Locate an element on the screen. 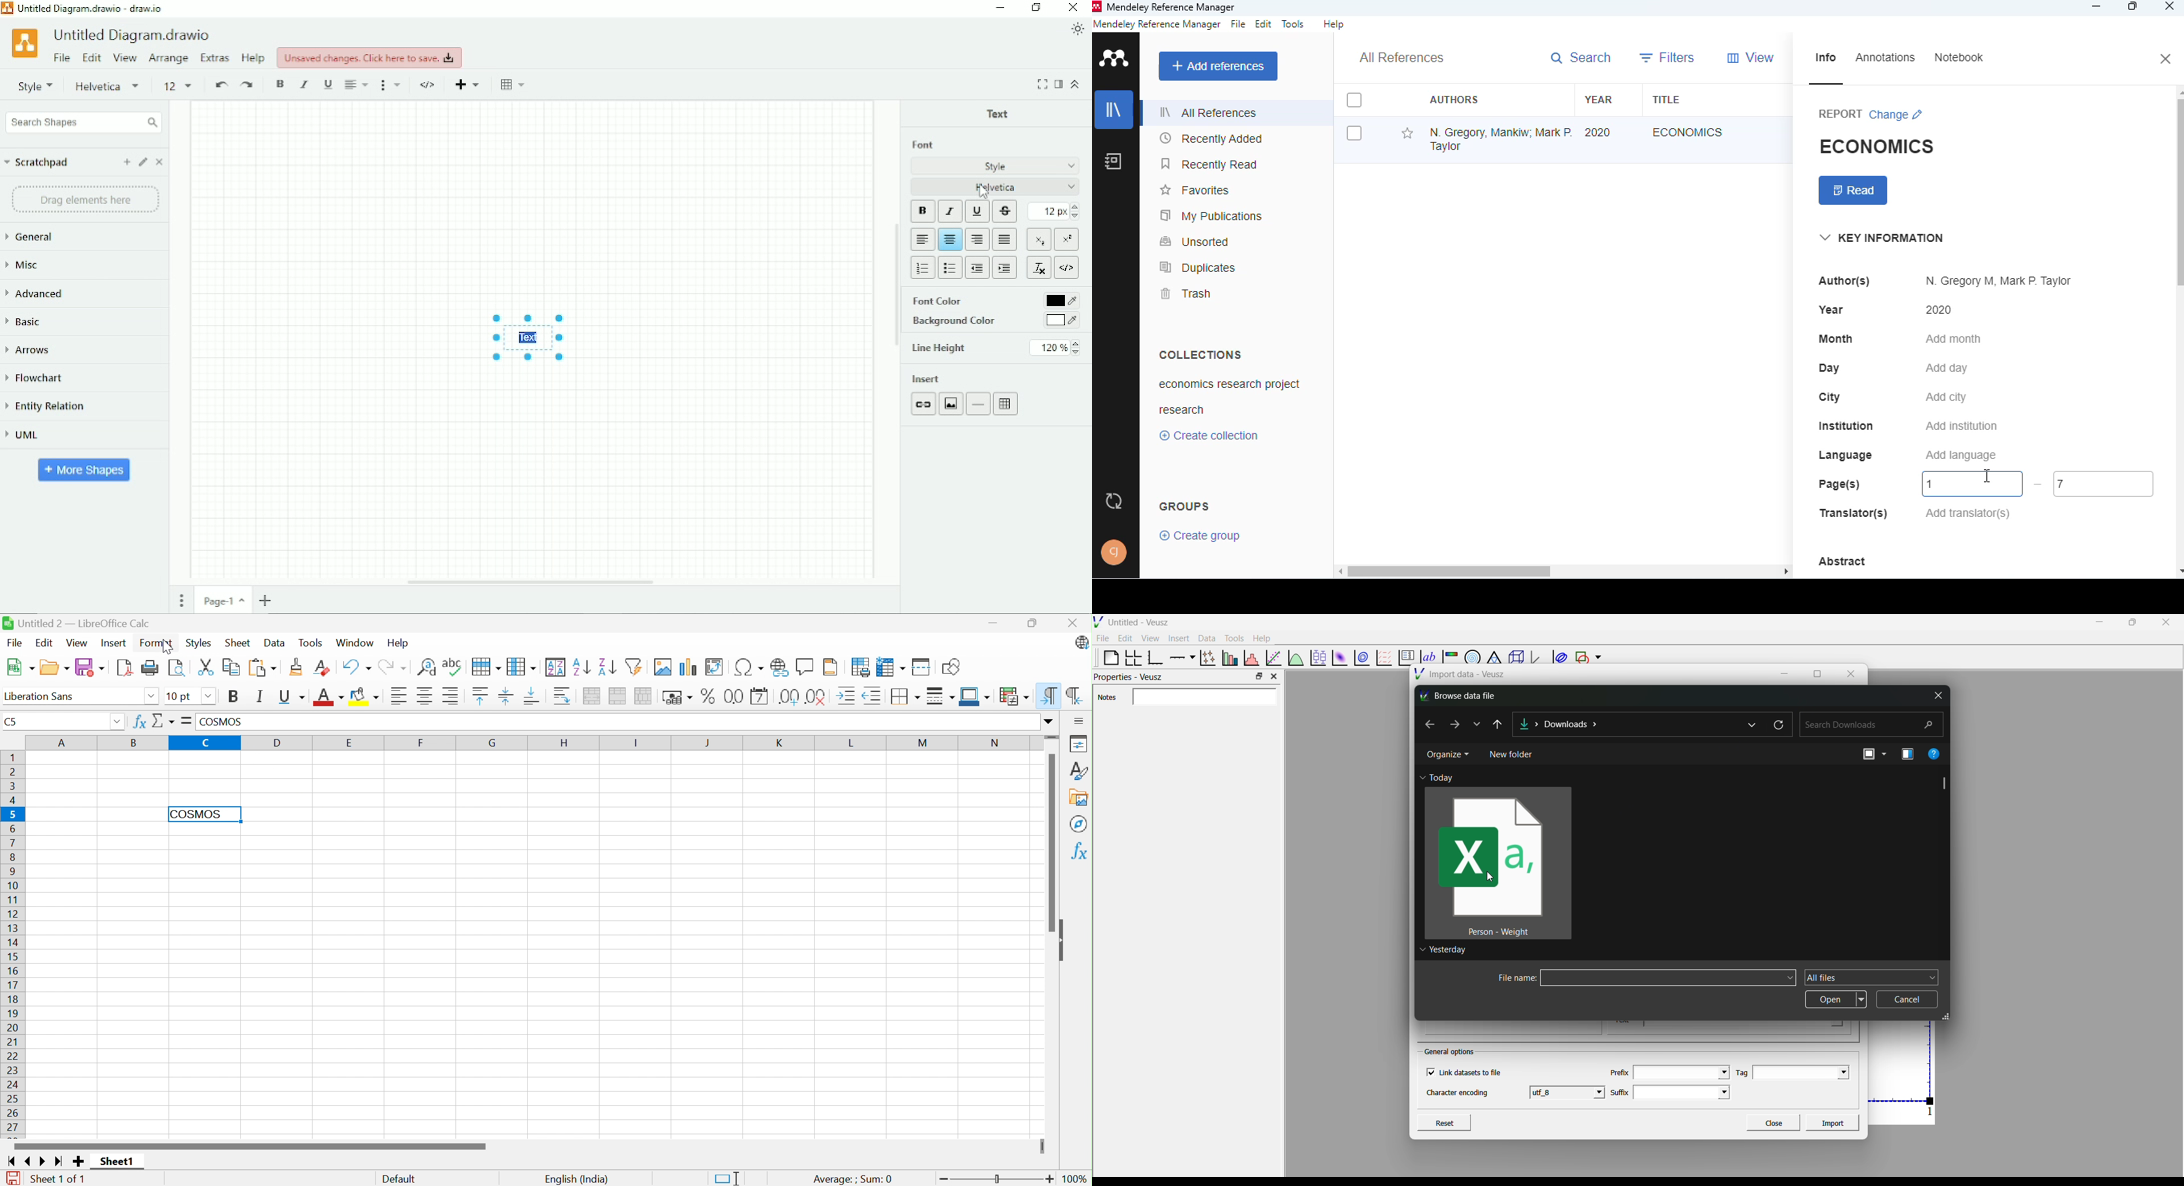 The image size is (2184, 1204). filters is located at coordinates (1667, 56).